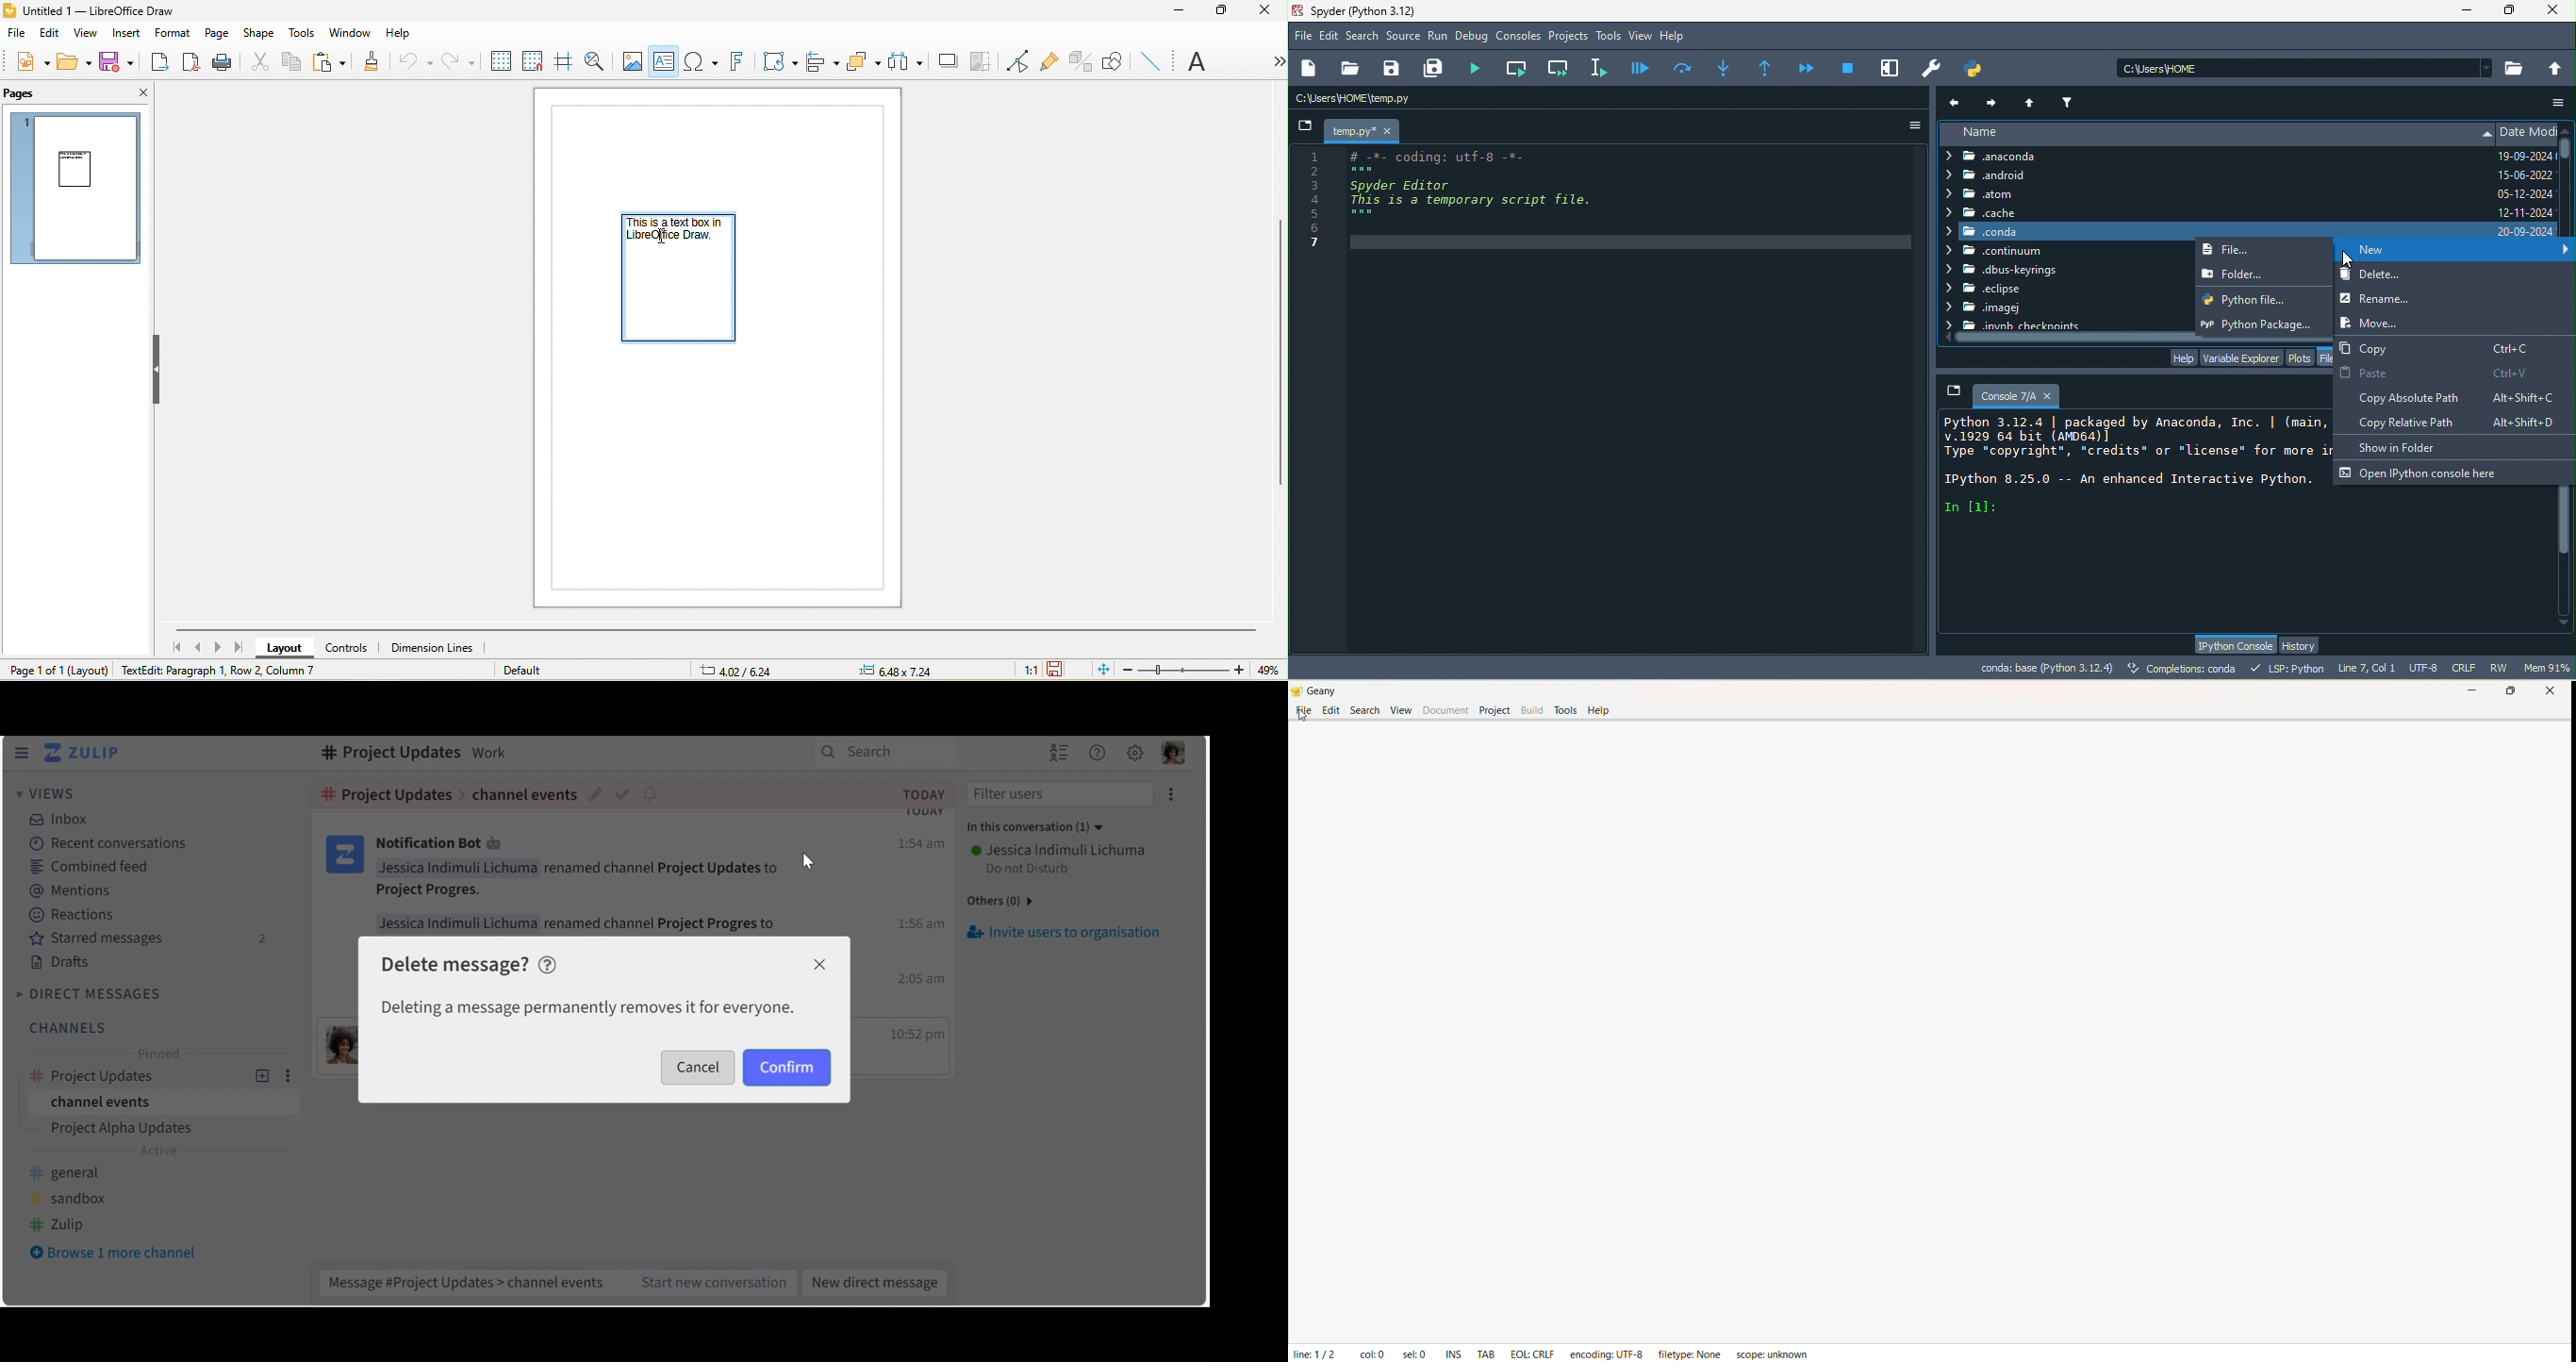 Image resolution: width=2576 pixels, height=1372 pixels. I want to click on delete, so click(2452, 276).